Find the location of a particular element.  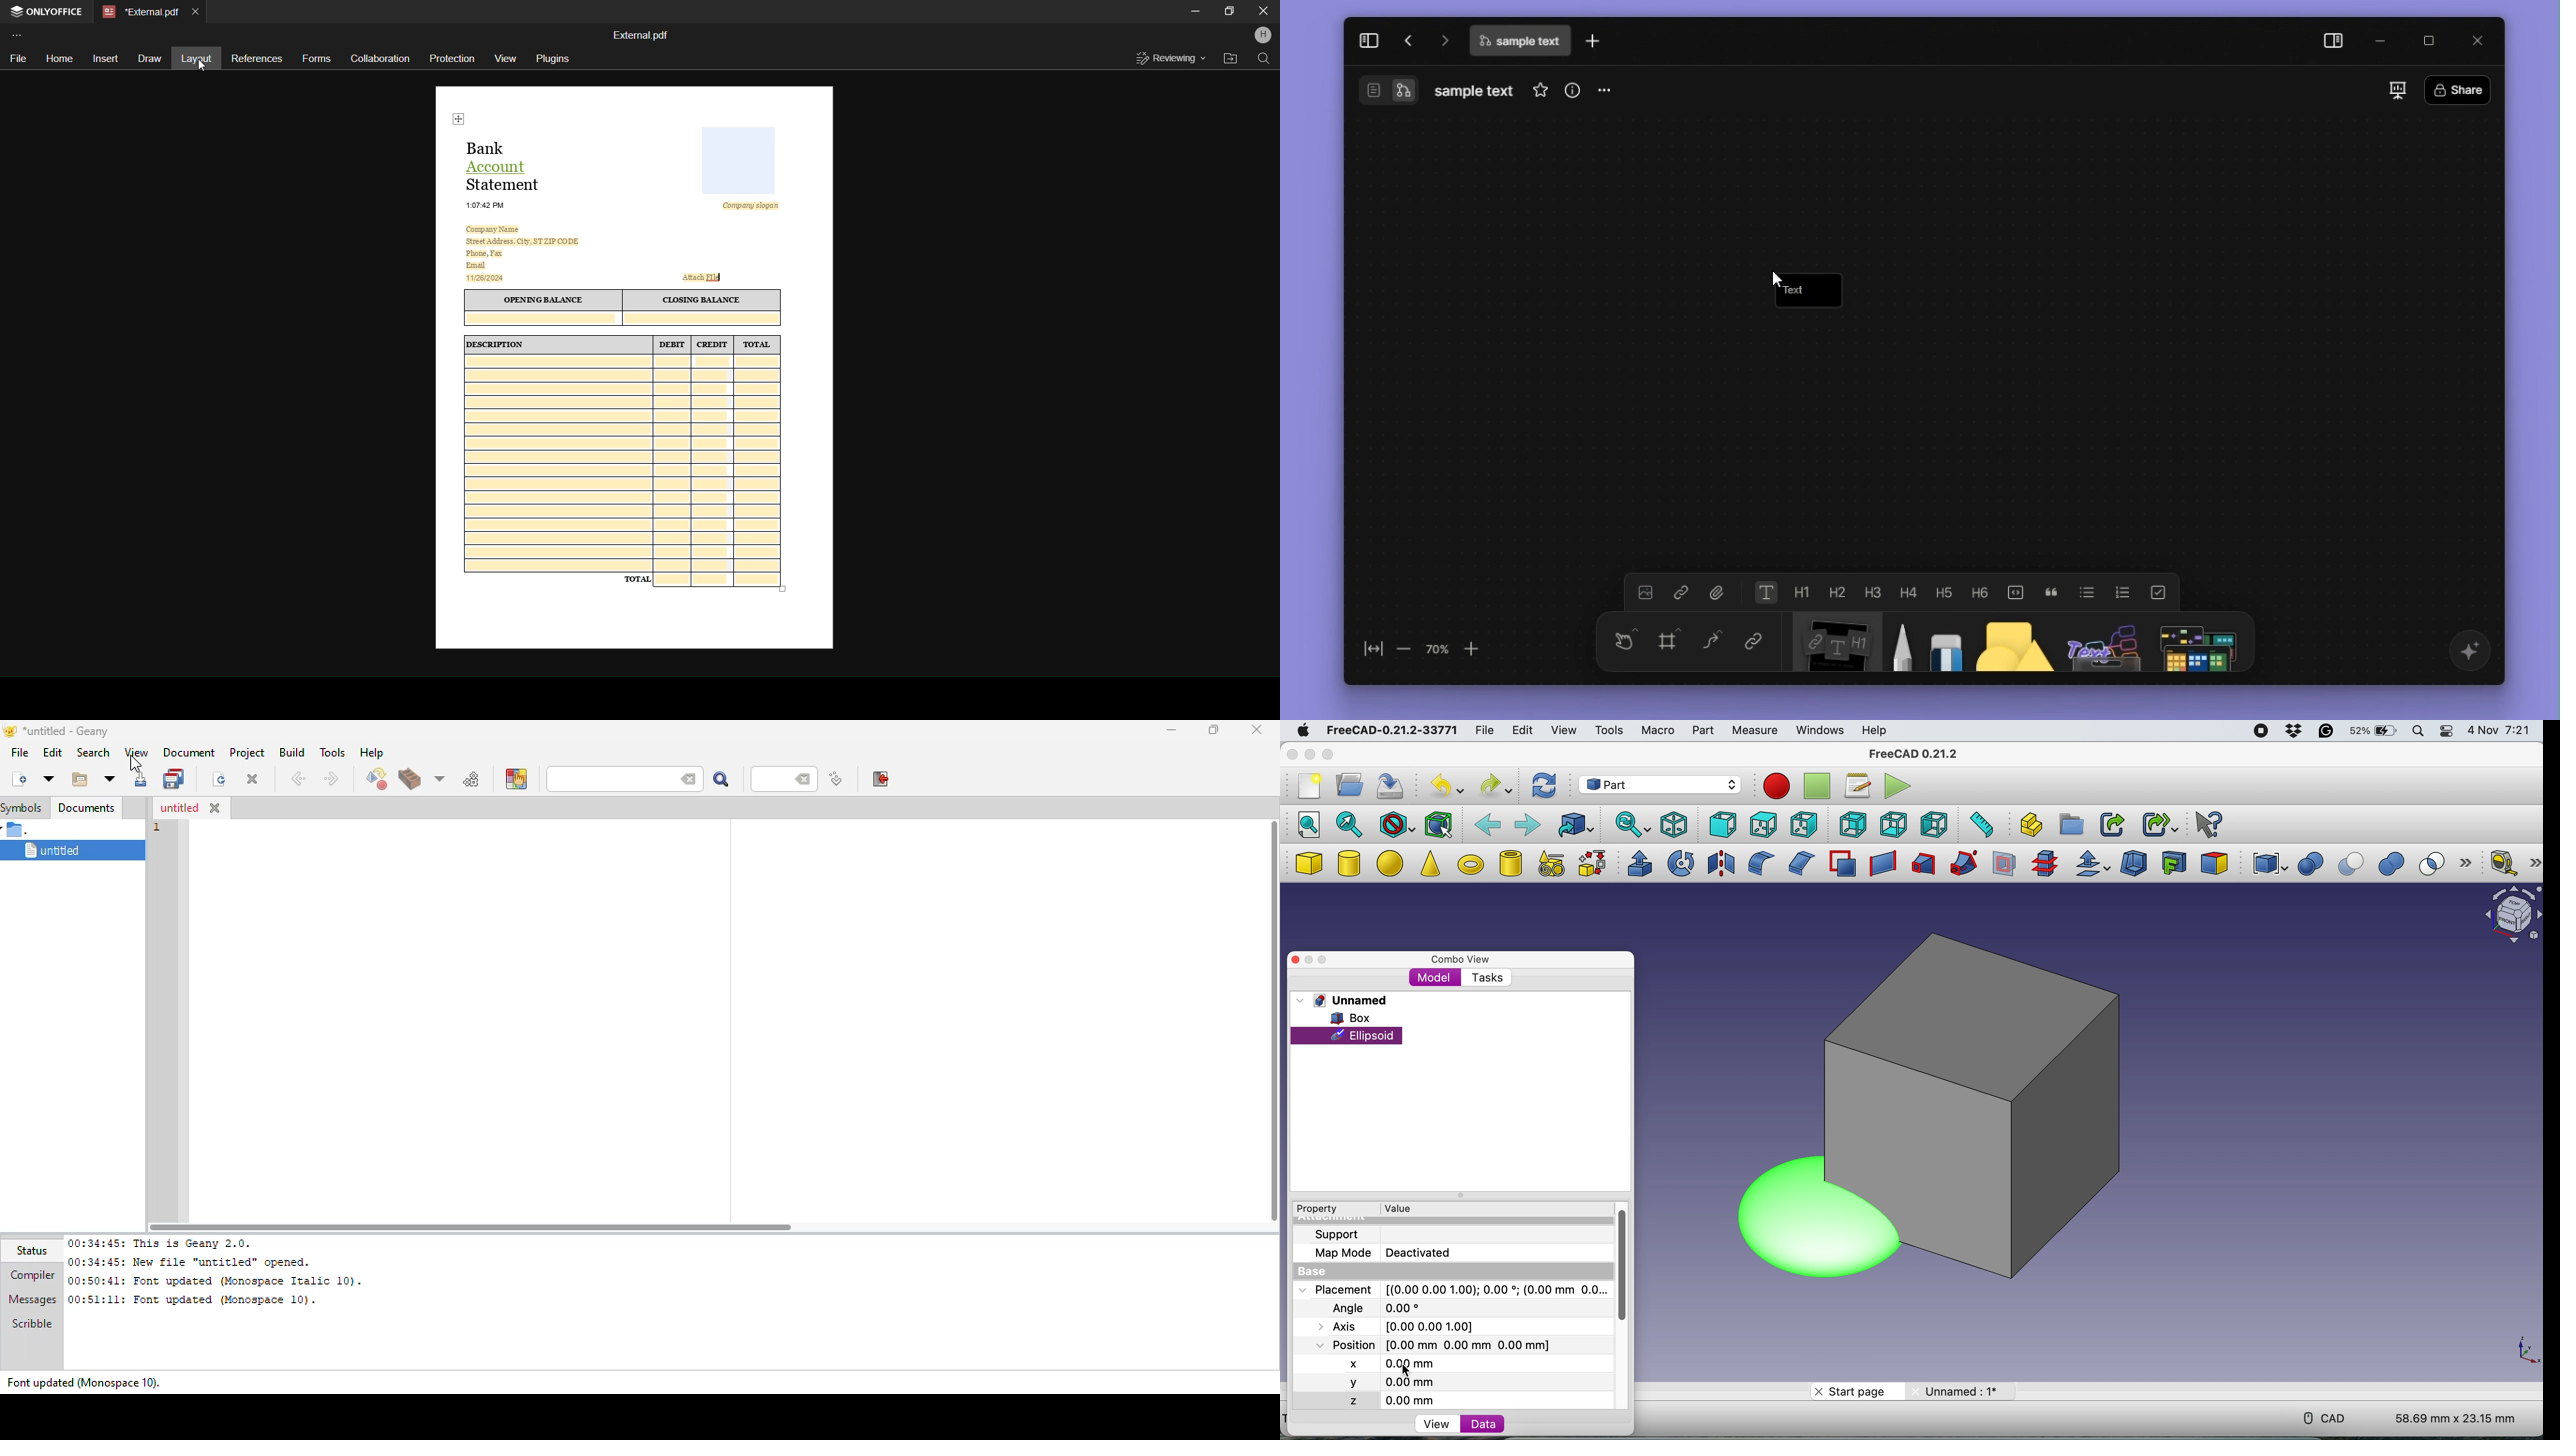

map mode is located at coordinates (1339, 1255).